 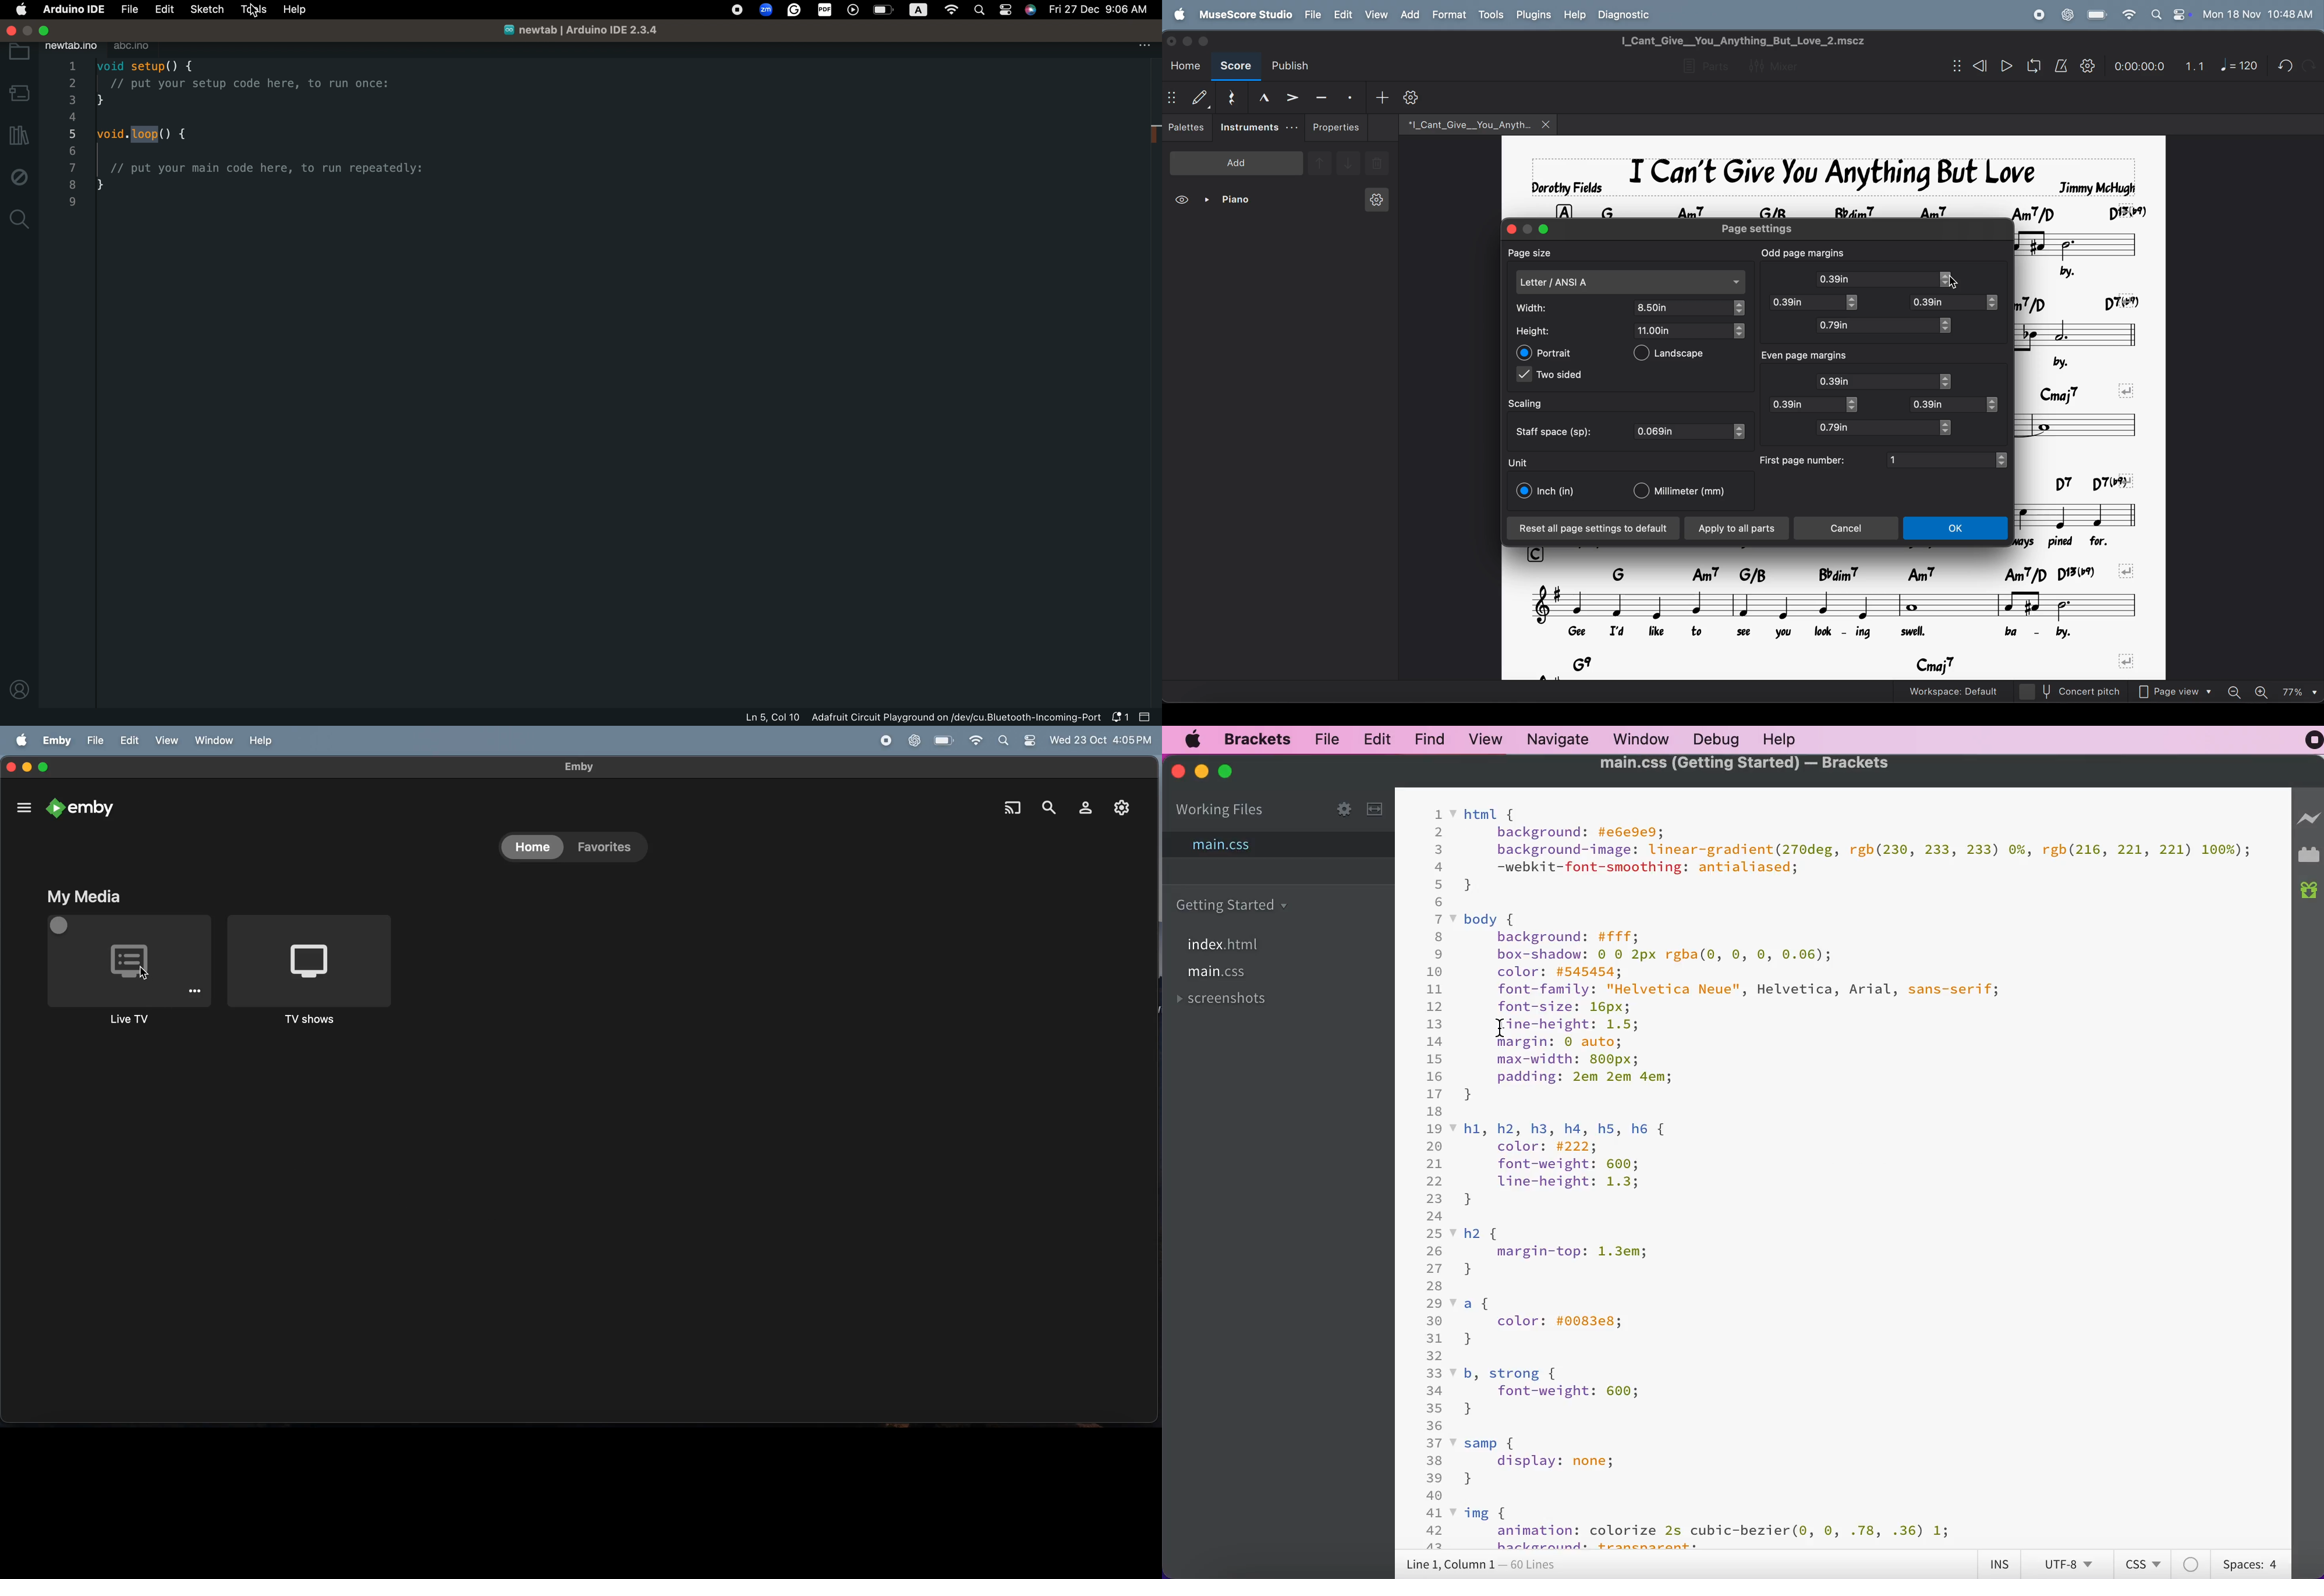 What do you see at coordinates (1440, 955) in the screenshot?
I see `9` at bounding box center [1440, 955].